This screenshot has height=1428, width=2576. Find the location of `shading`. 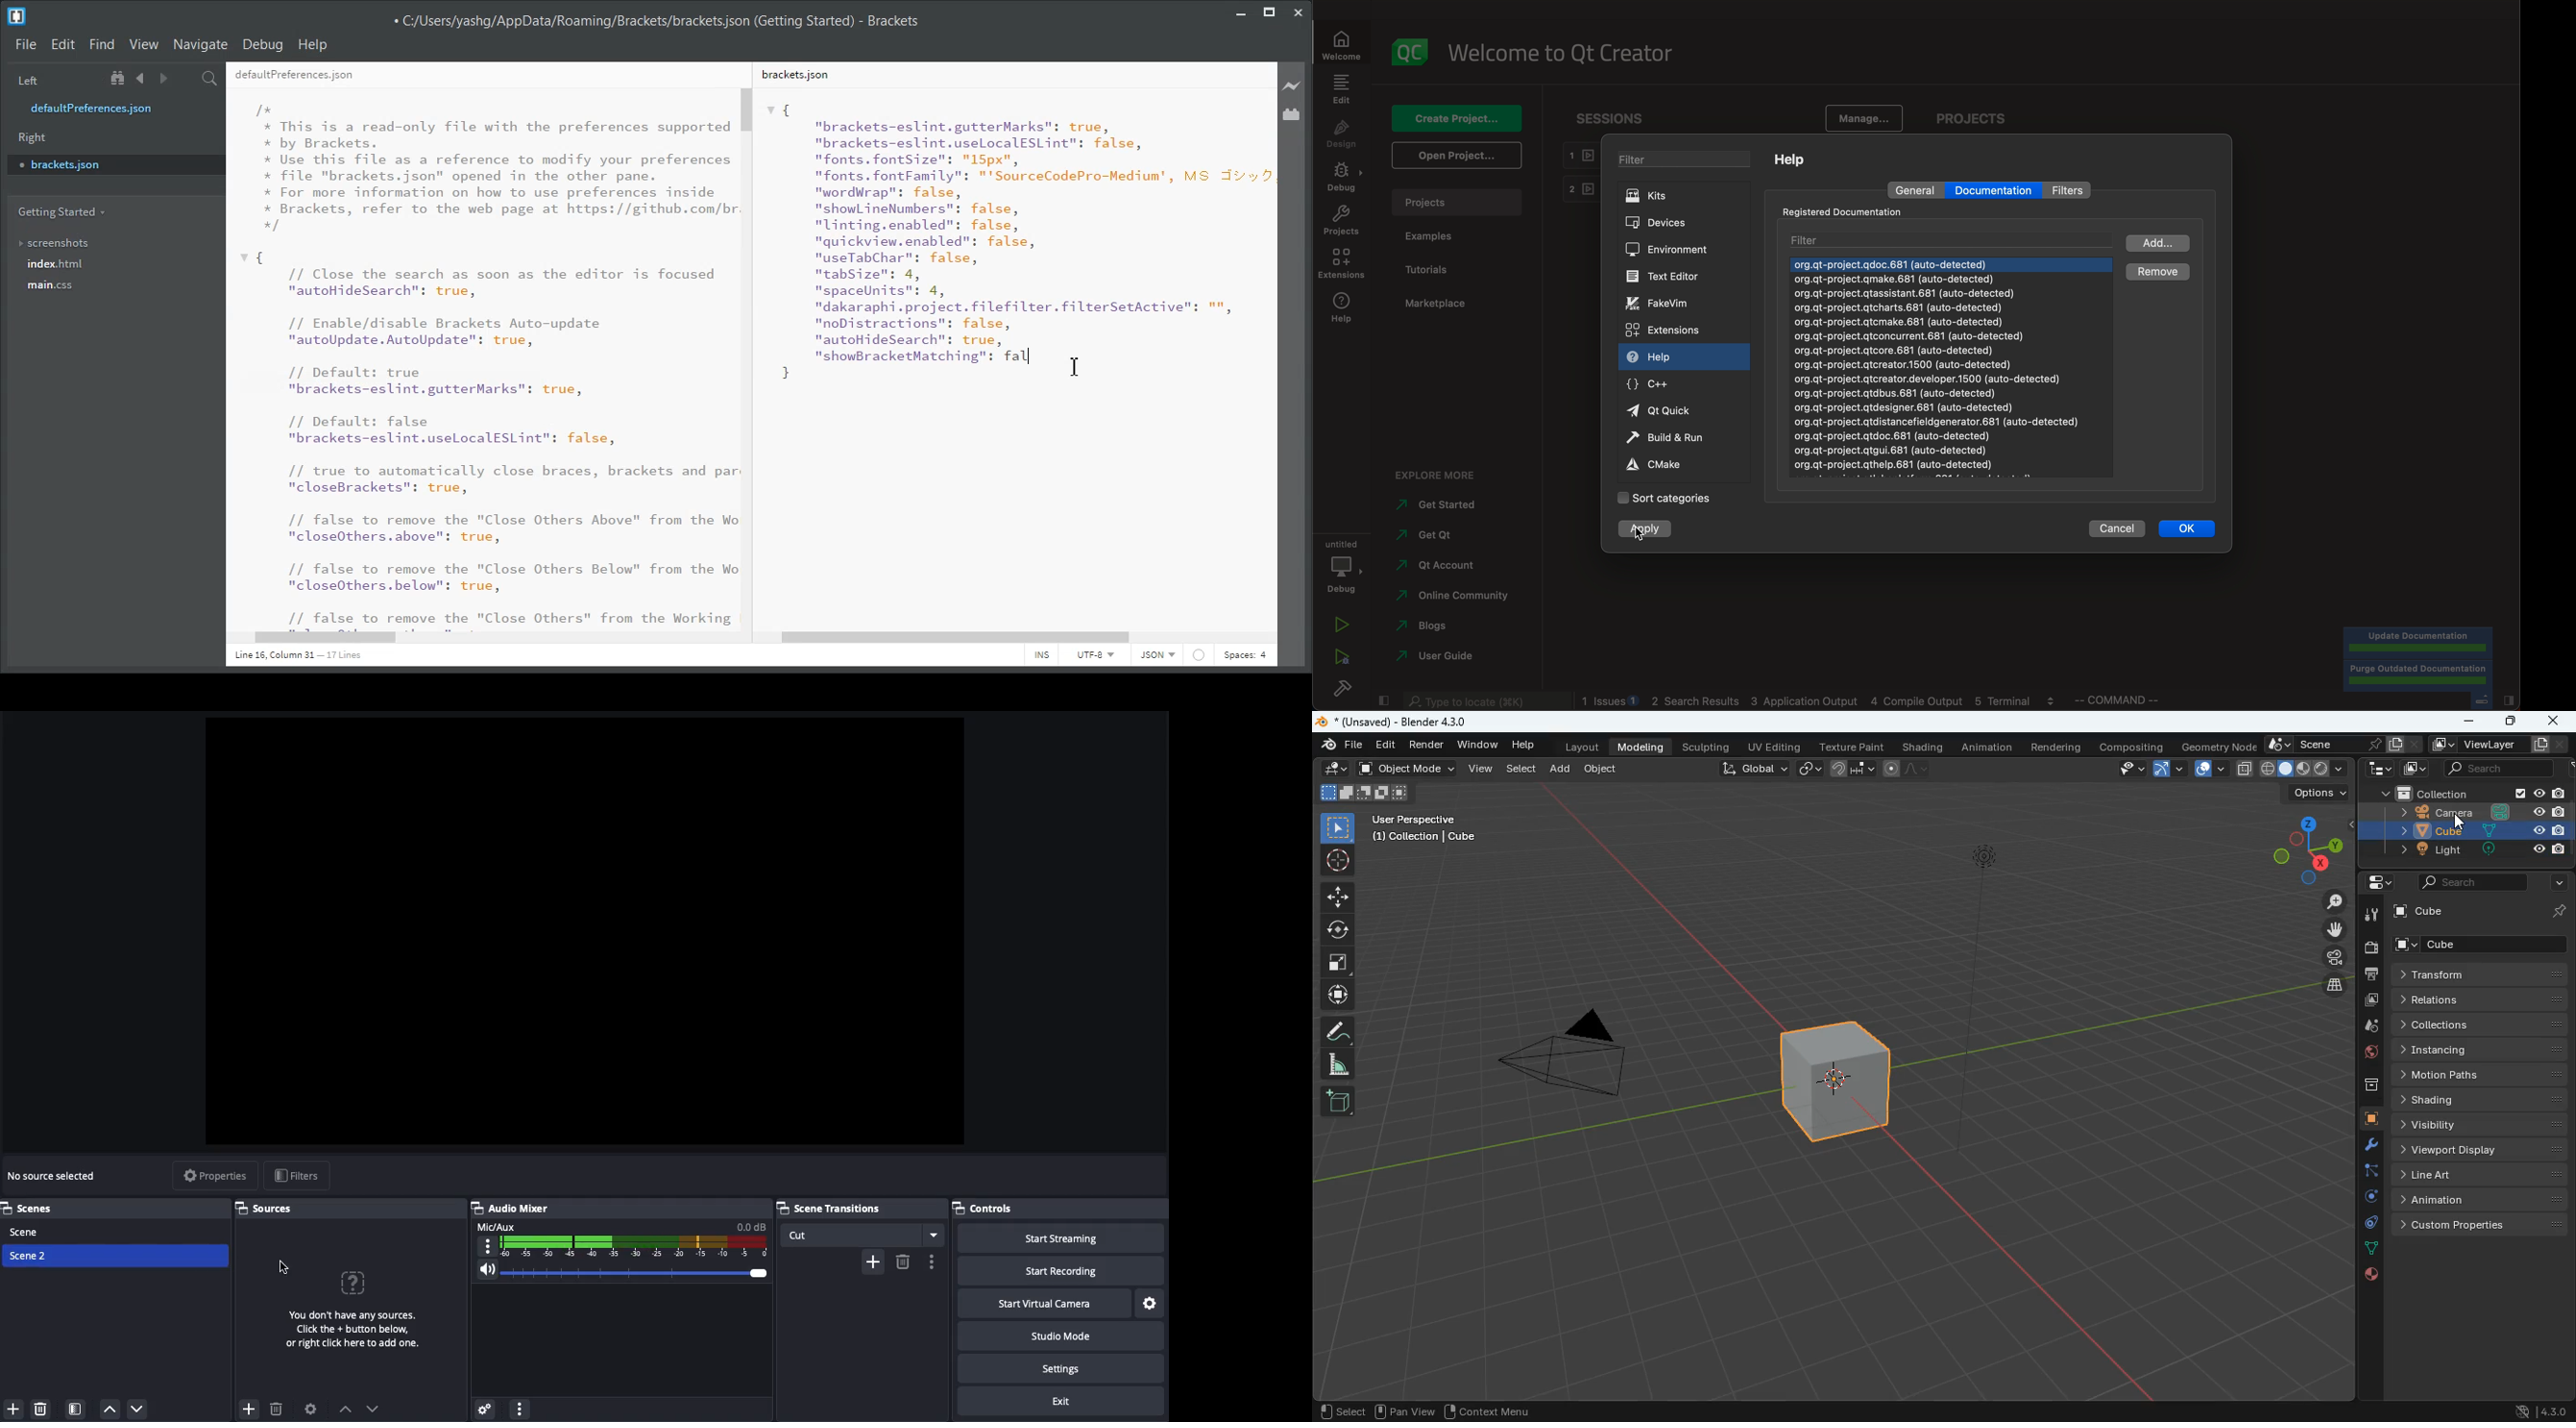

shading is located at coordinates (2480, 1099).